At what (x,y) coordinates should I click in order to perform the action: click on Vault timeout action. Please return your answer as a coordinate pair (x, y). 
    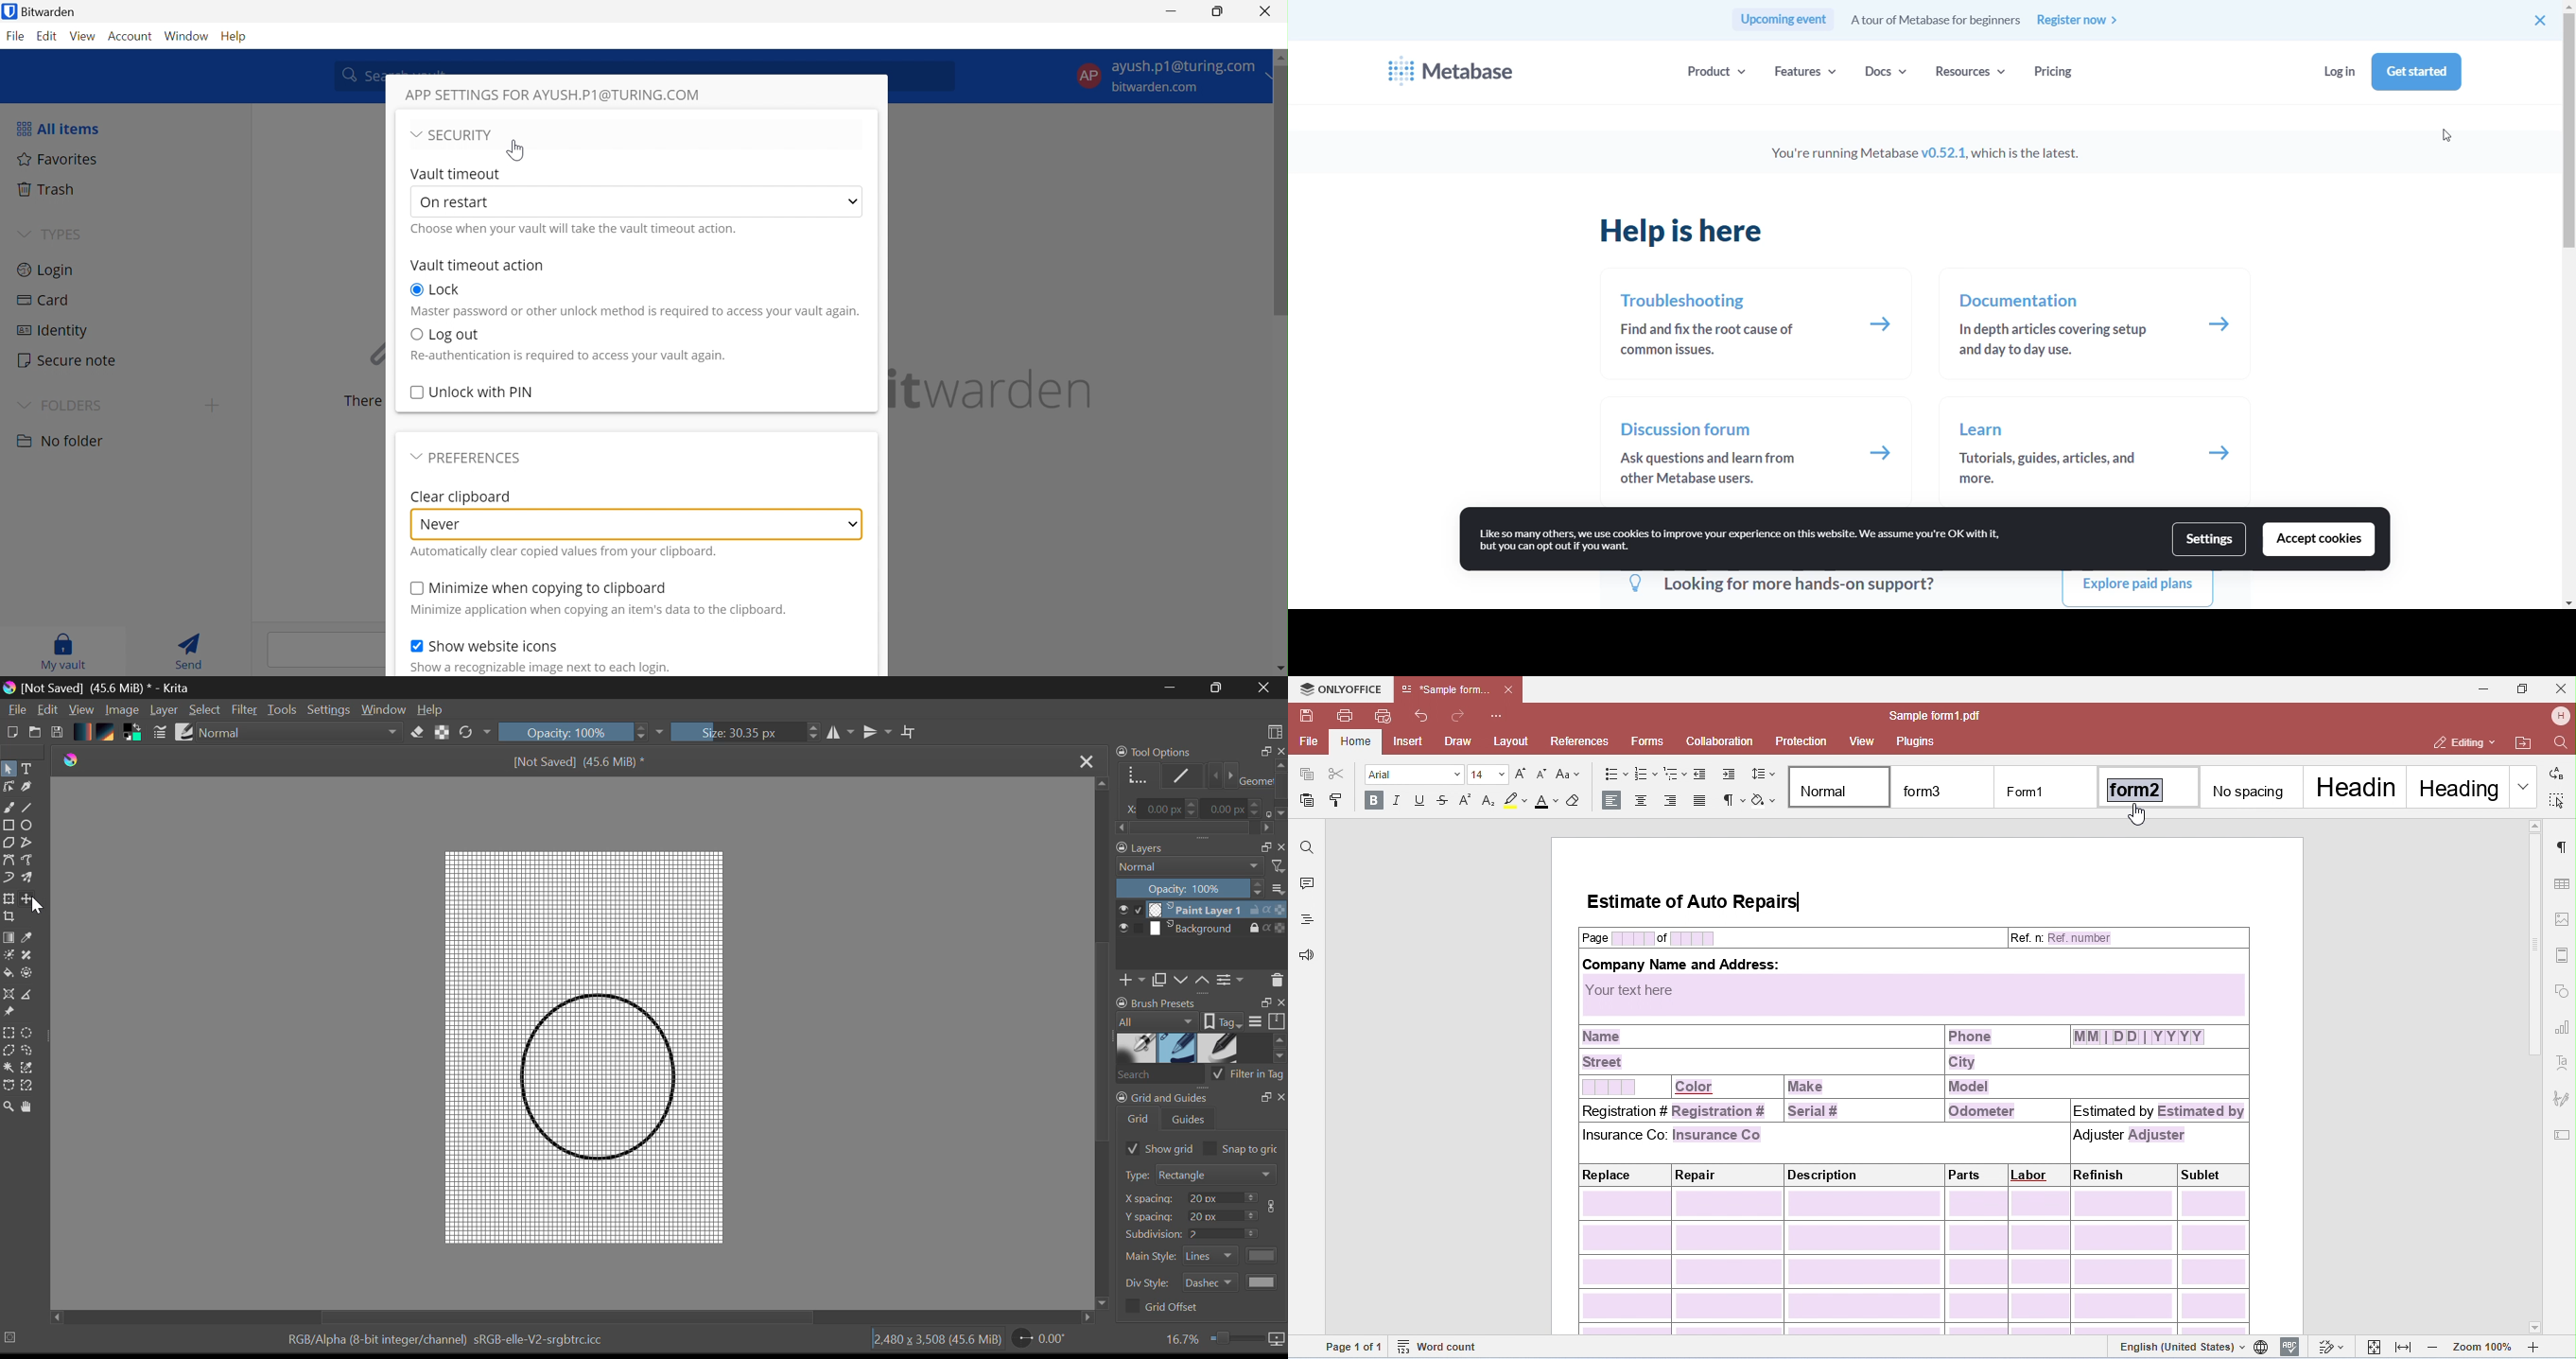
    Looking at the image, I should click on (477, 265).